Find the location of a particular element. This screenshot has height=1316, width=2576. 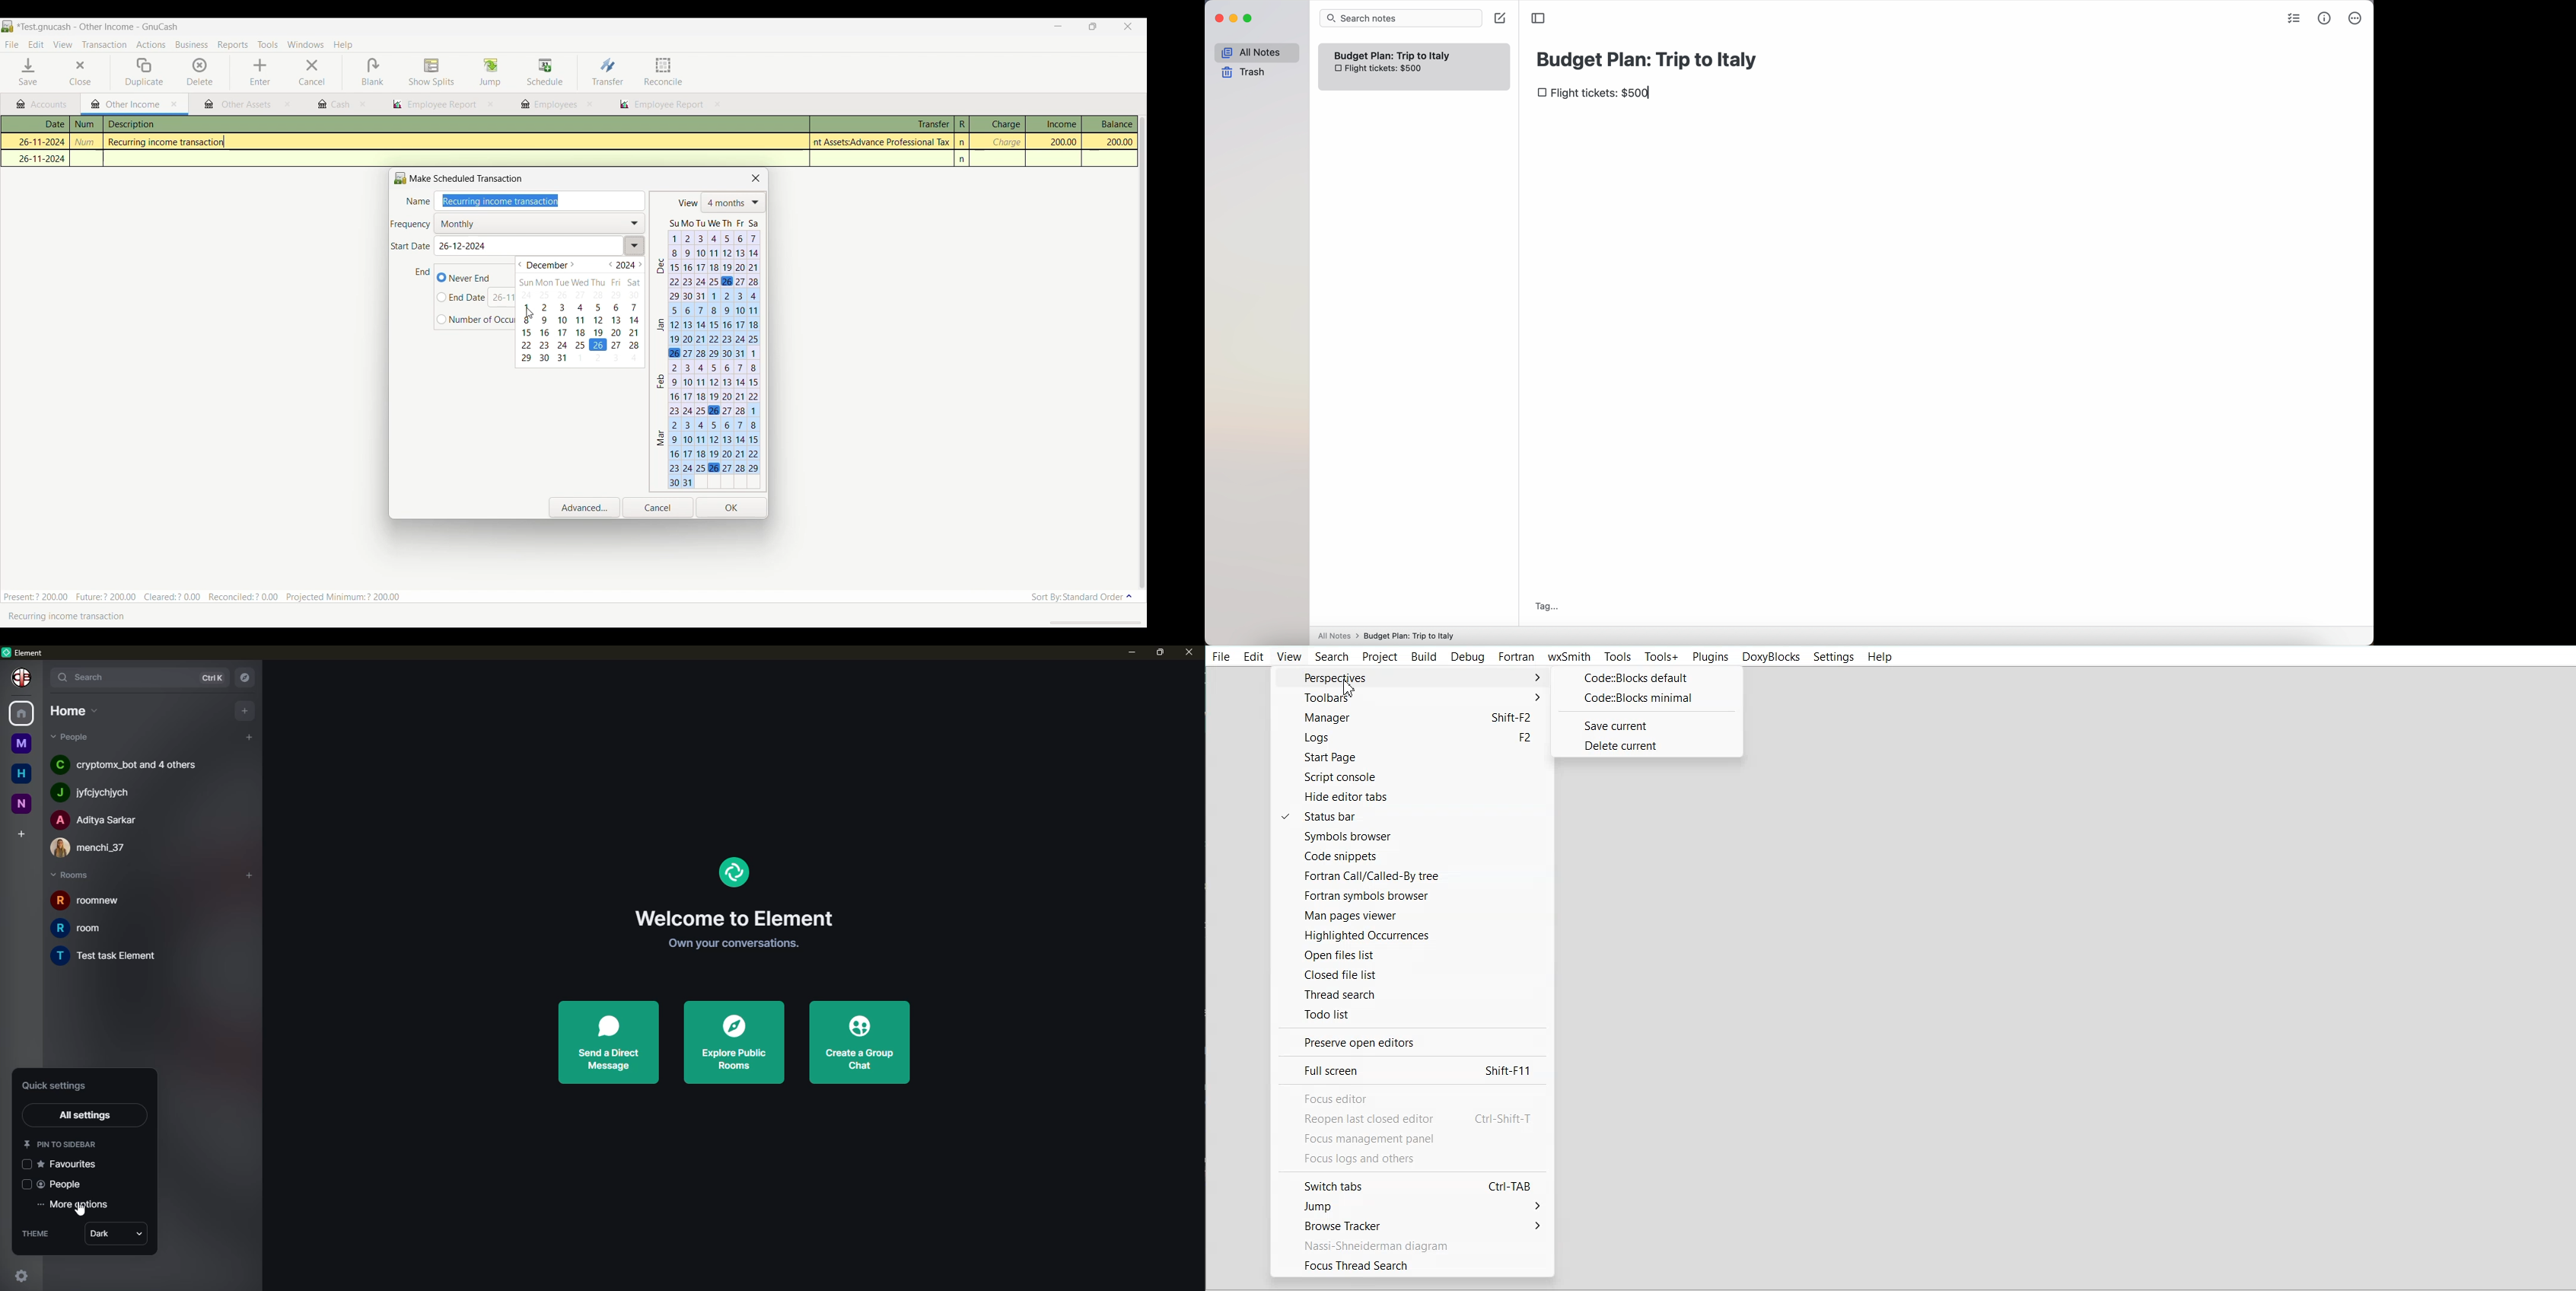

Todo list is located at coordinates (1412, 1014).